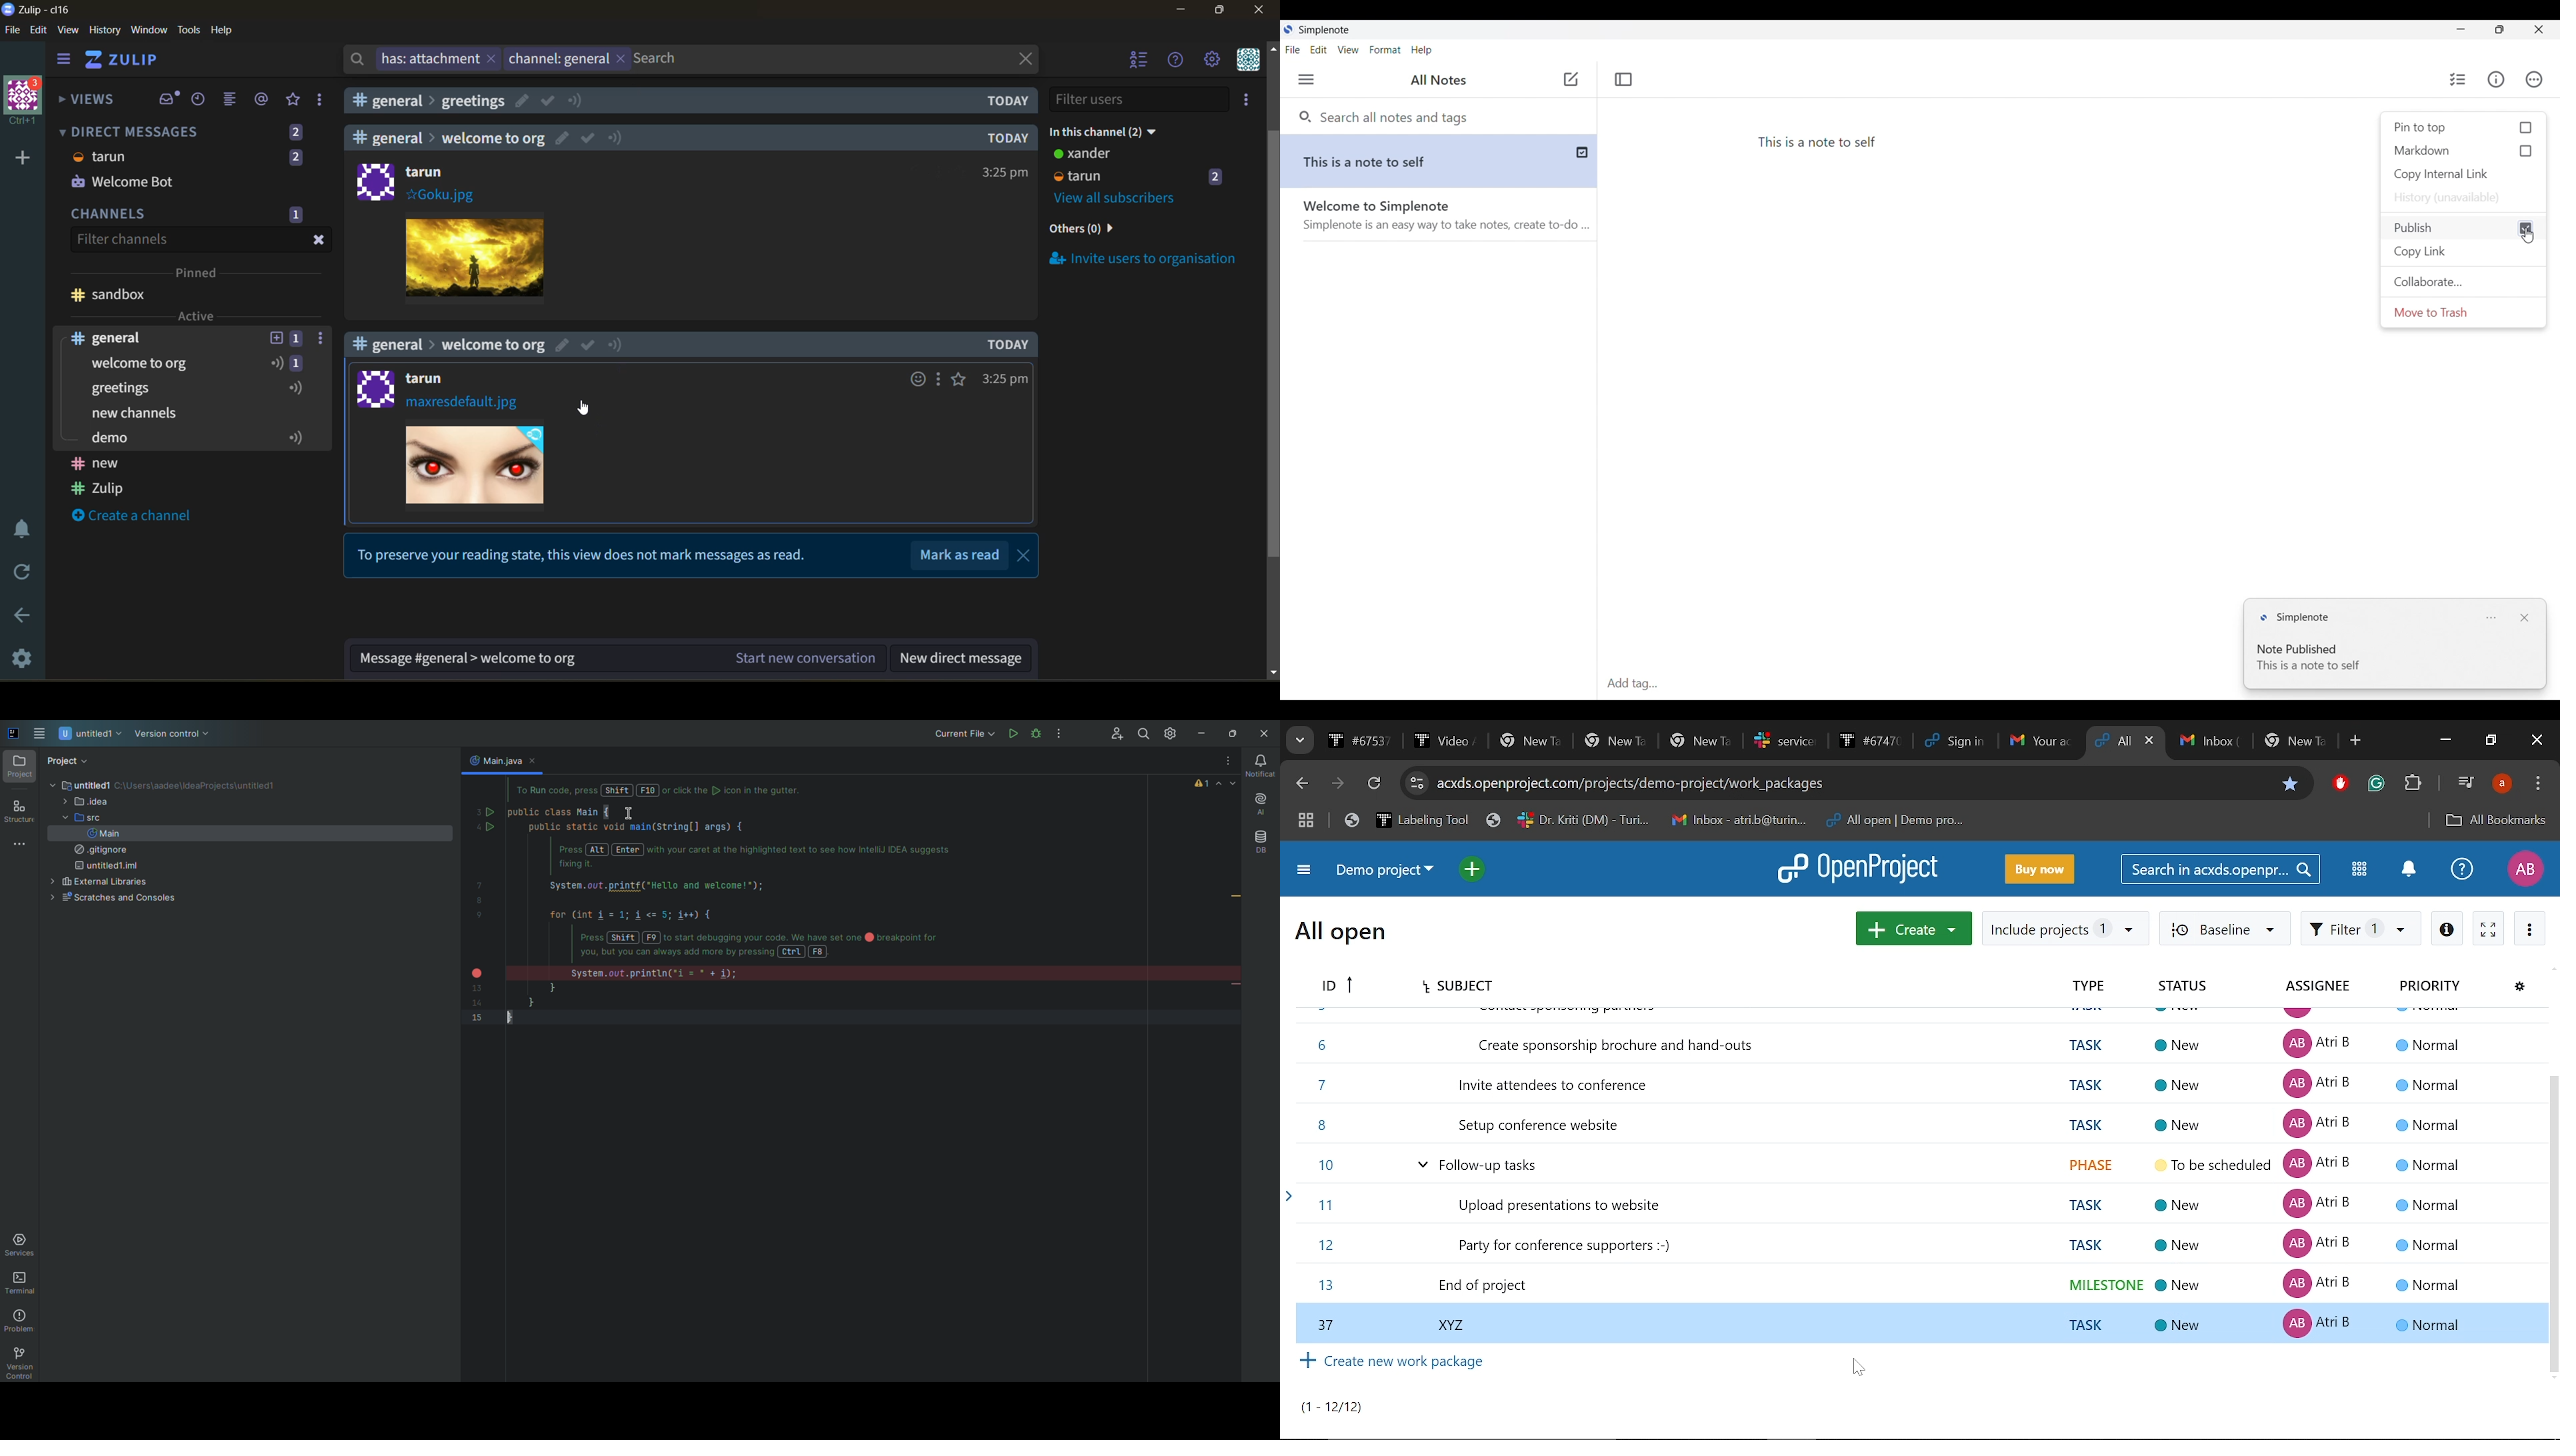  I want to click on Close , so click(2538, 29).